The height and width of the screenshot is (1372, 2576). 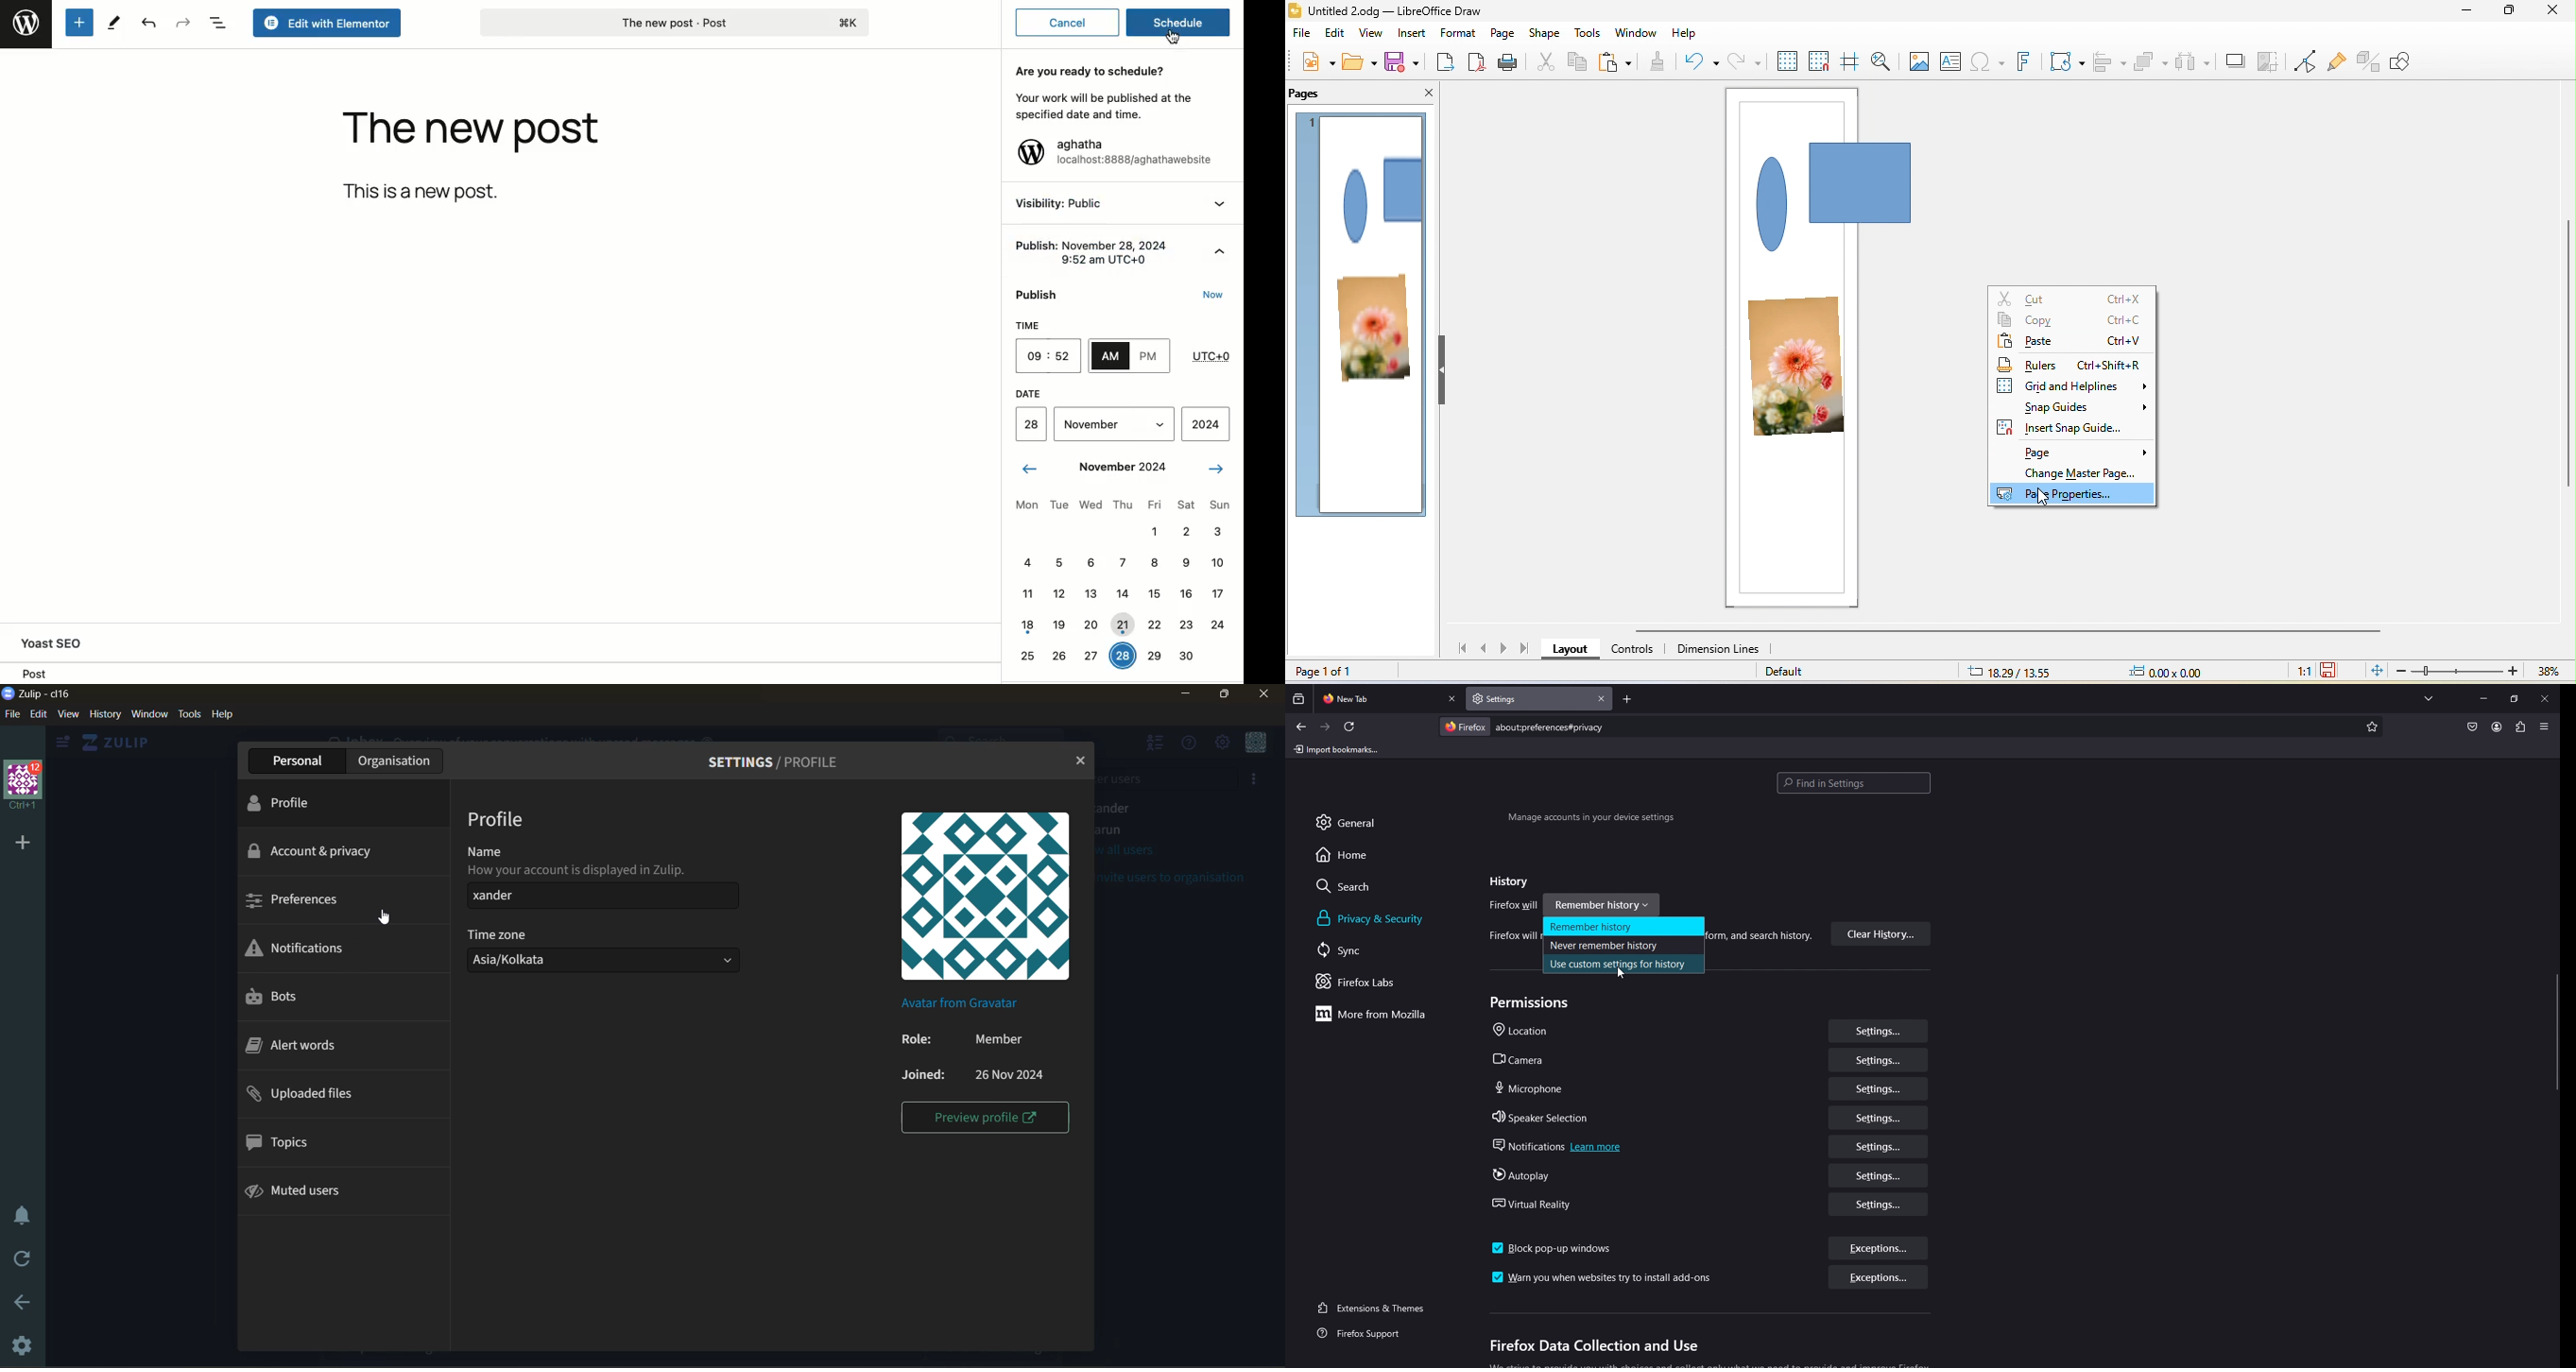 I want to click on previous page, so click(x=1487, y=651).